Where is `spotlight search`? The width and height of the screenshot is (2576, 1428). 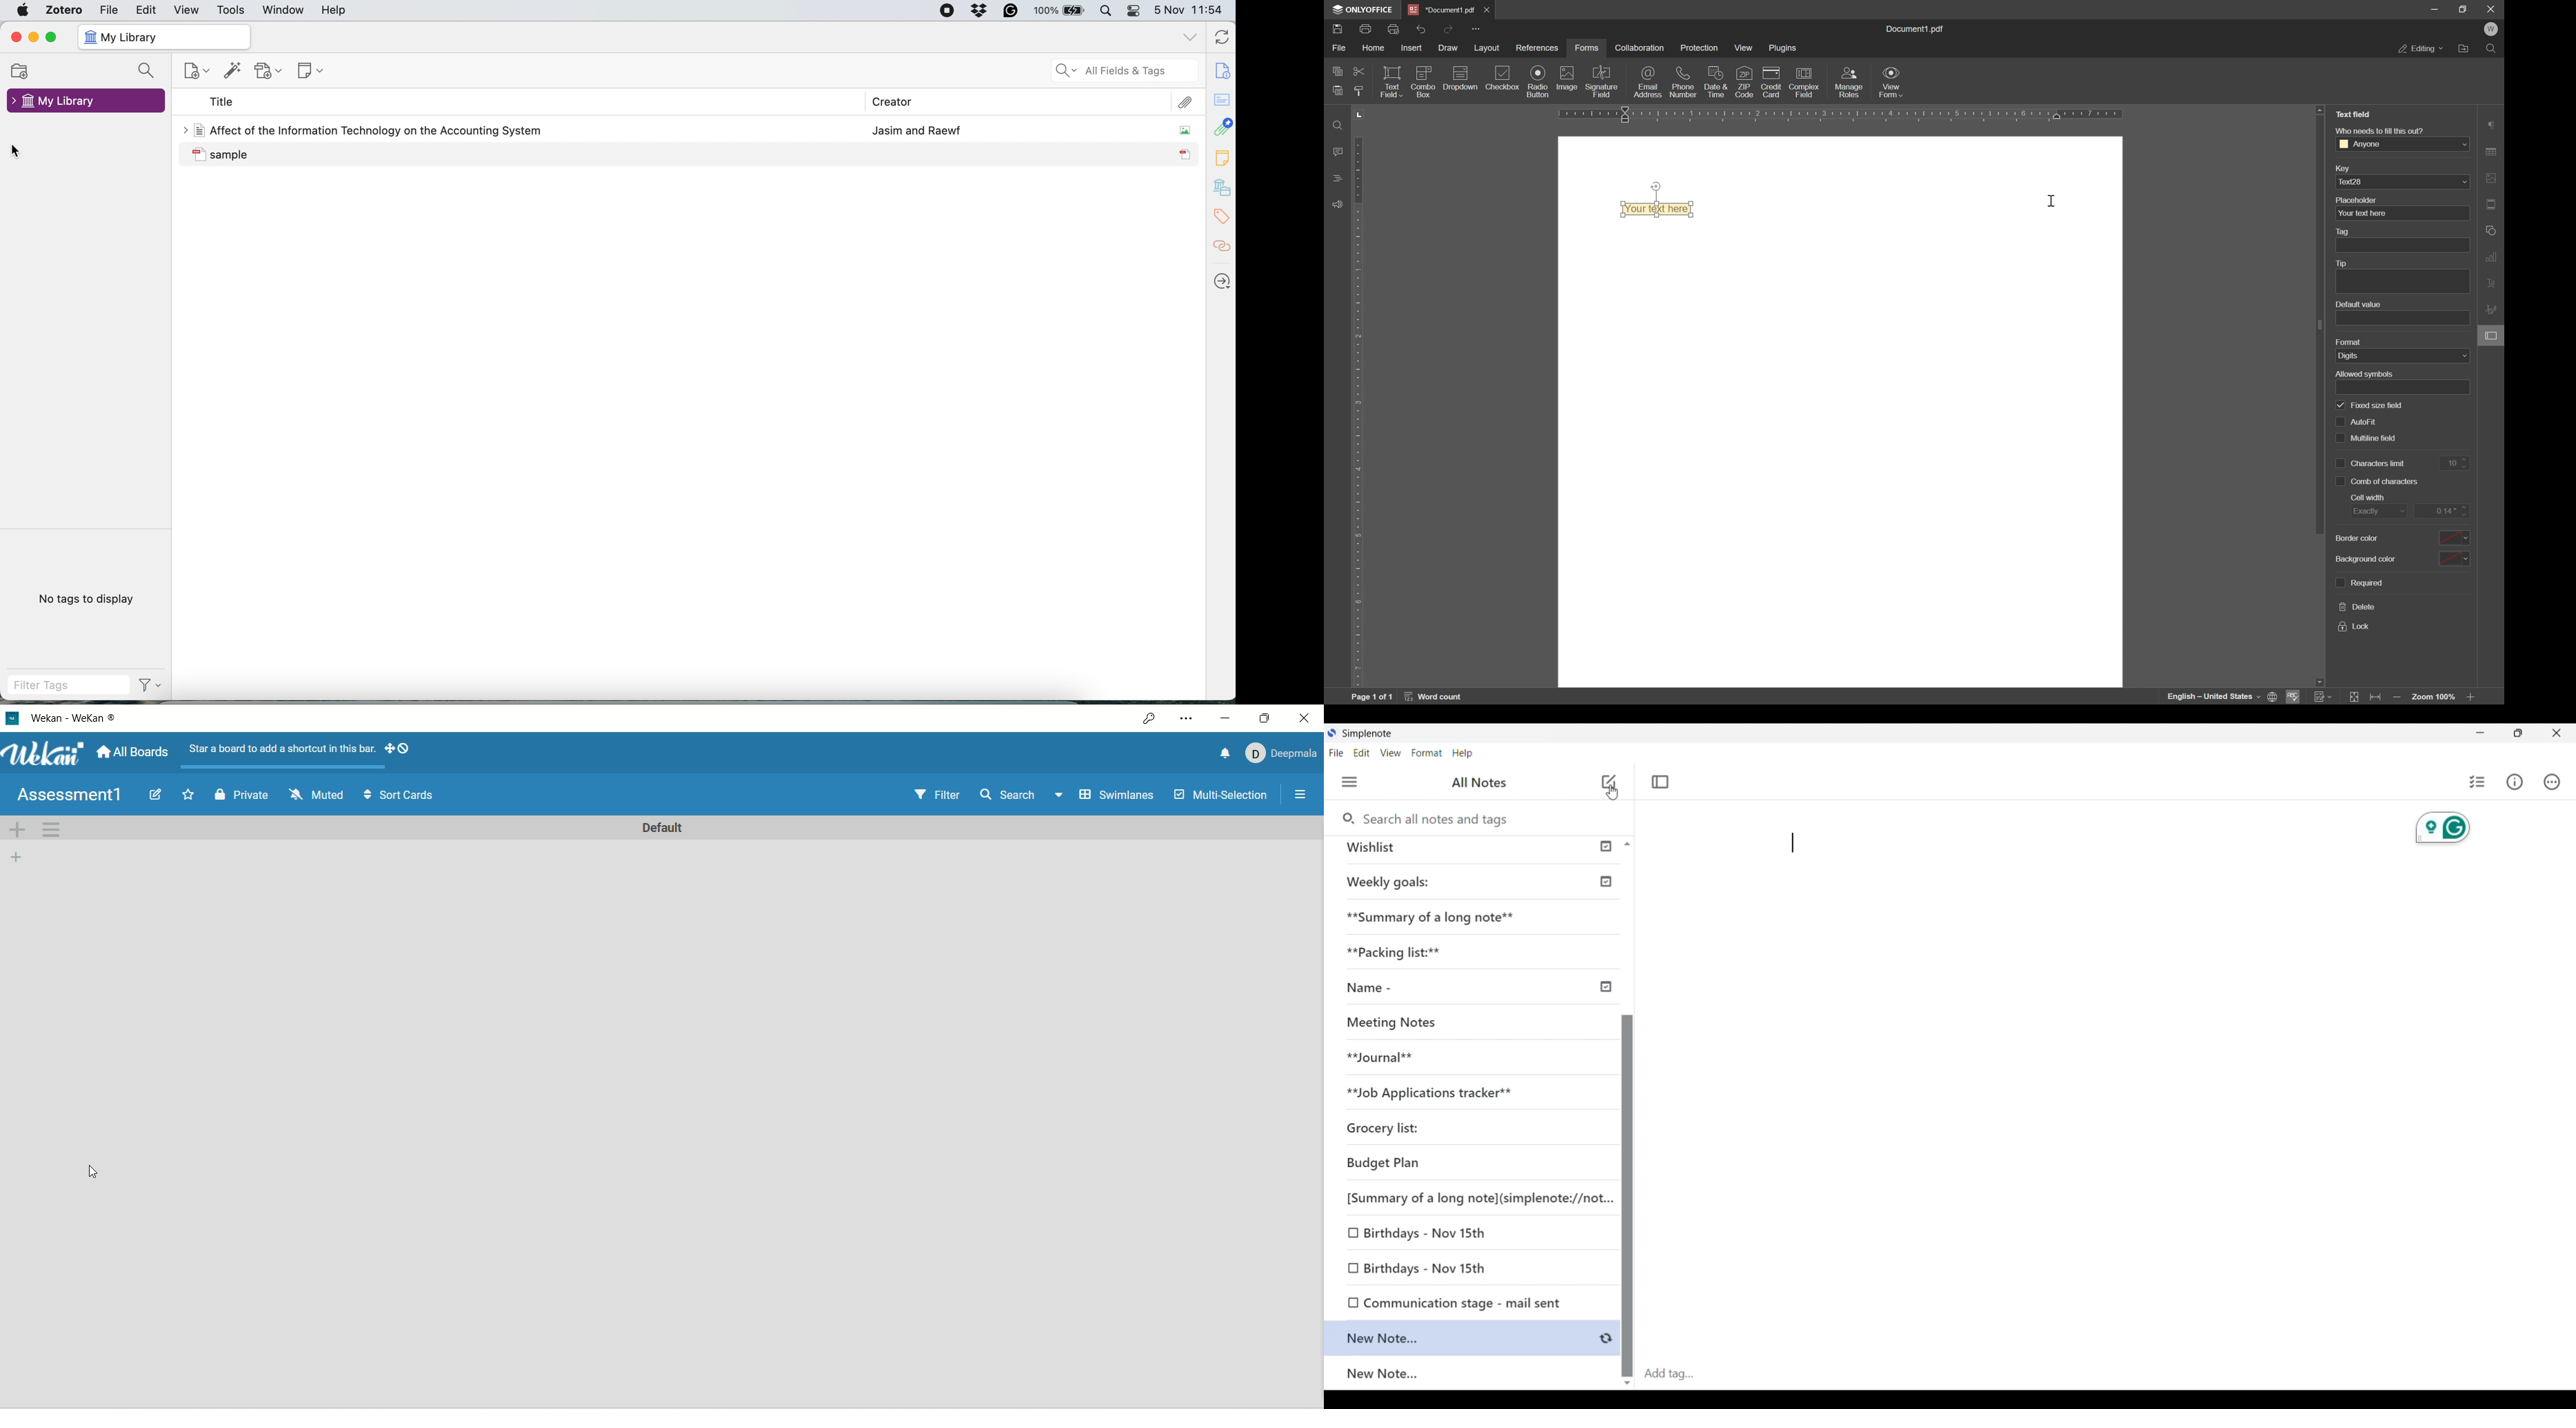 spotlight search is located at coordinates (1108, 14).